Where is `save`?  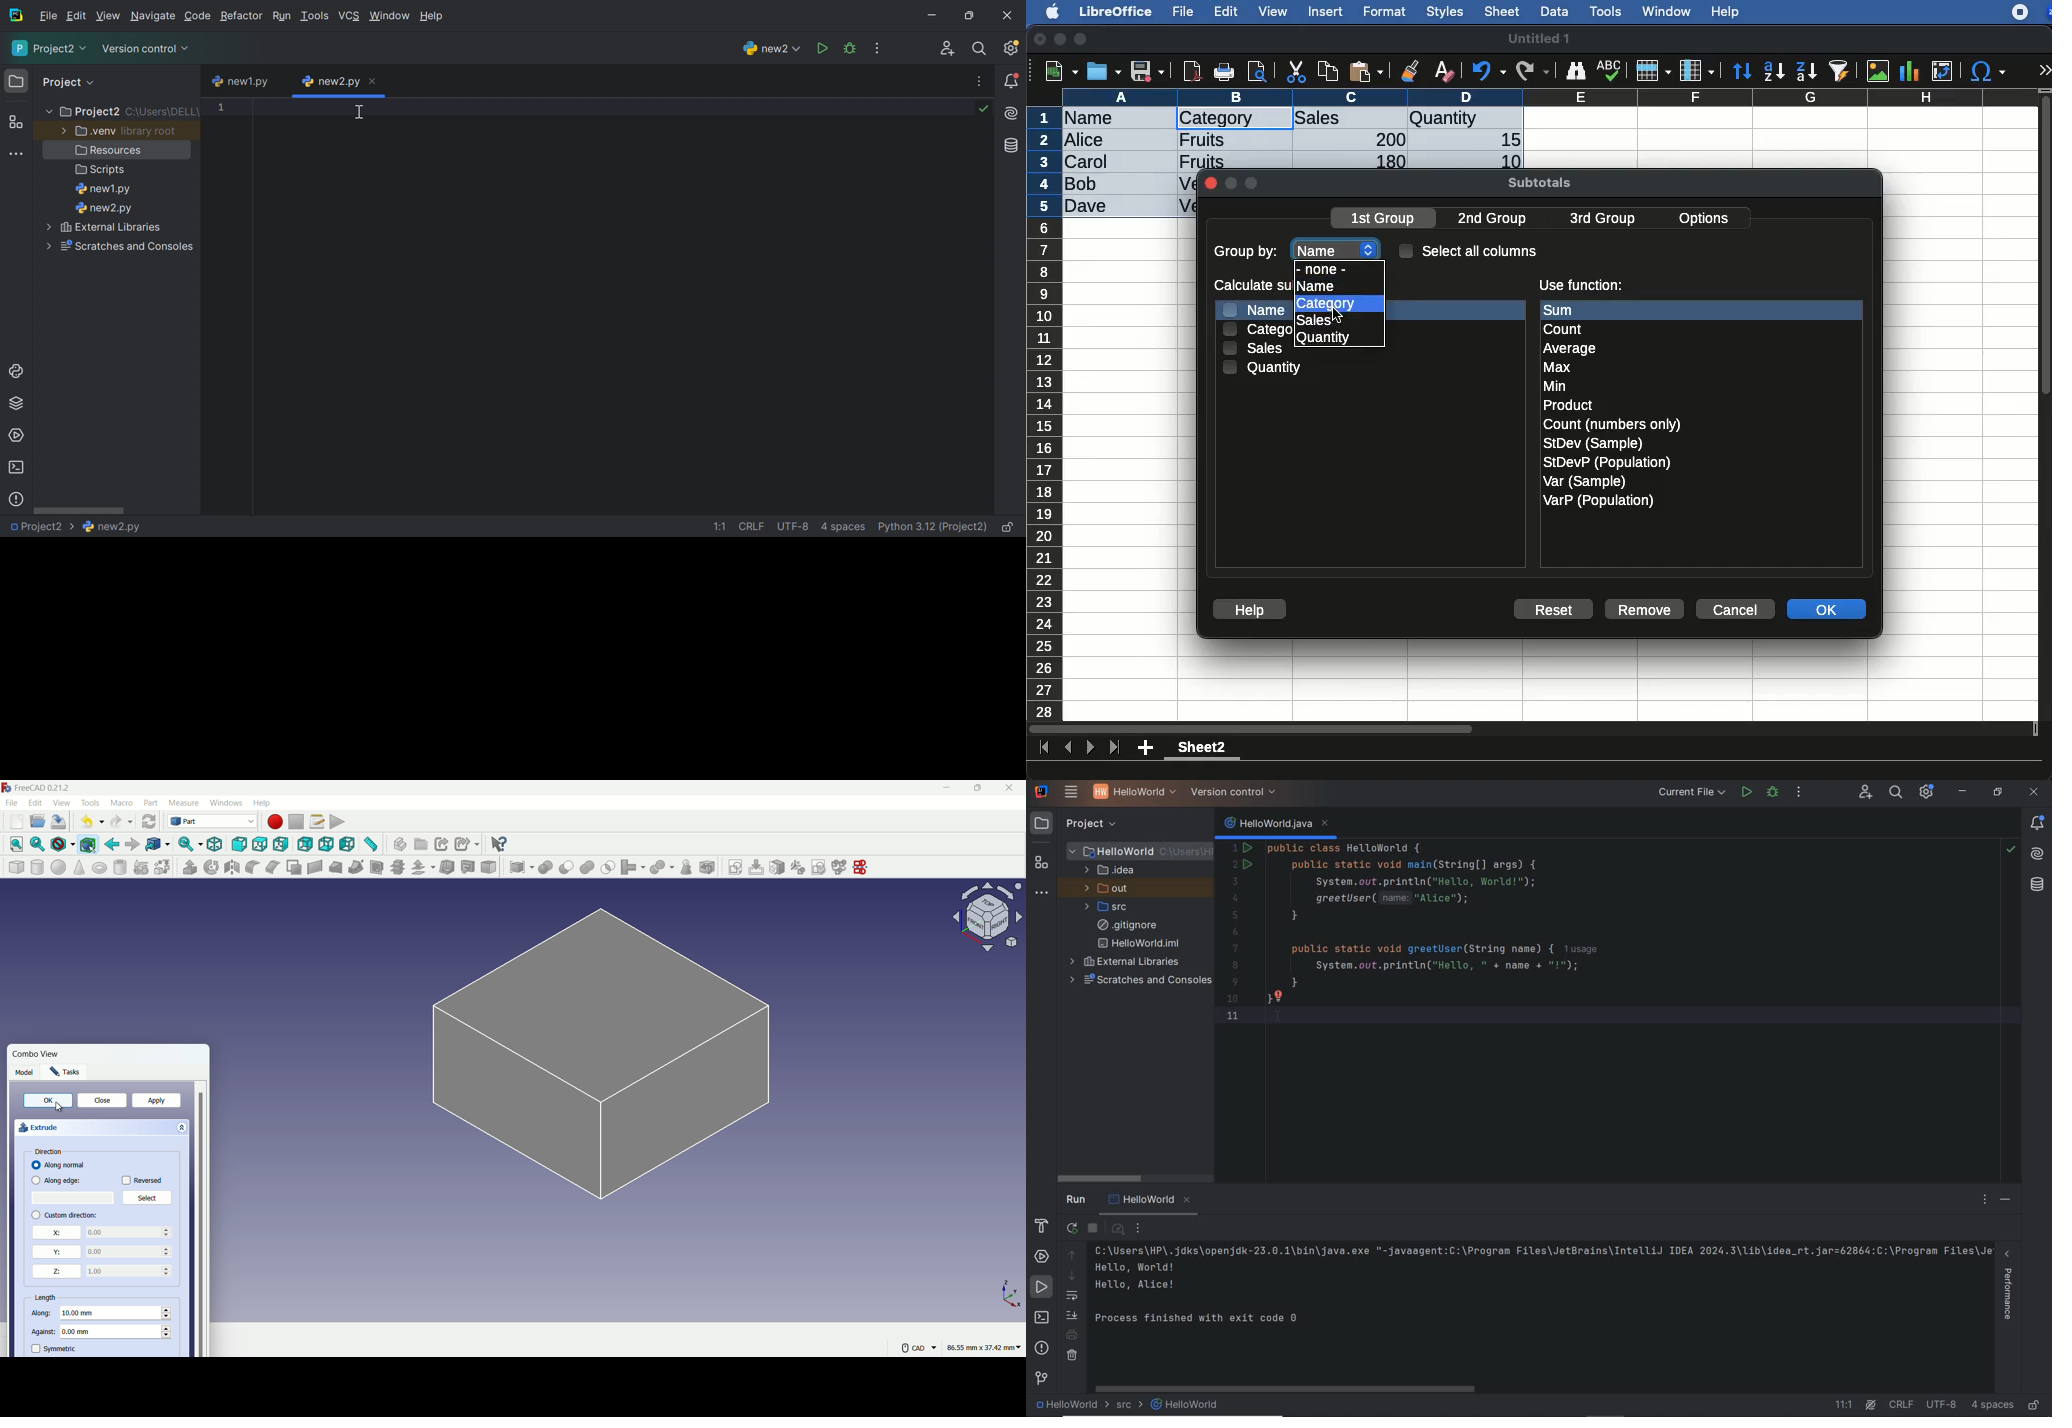 save is located at coordinates (1105, 71).